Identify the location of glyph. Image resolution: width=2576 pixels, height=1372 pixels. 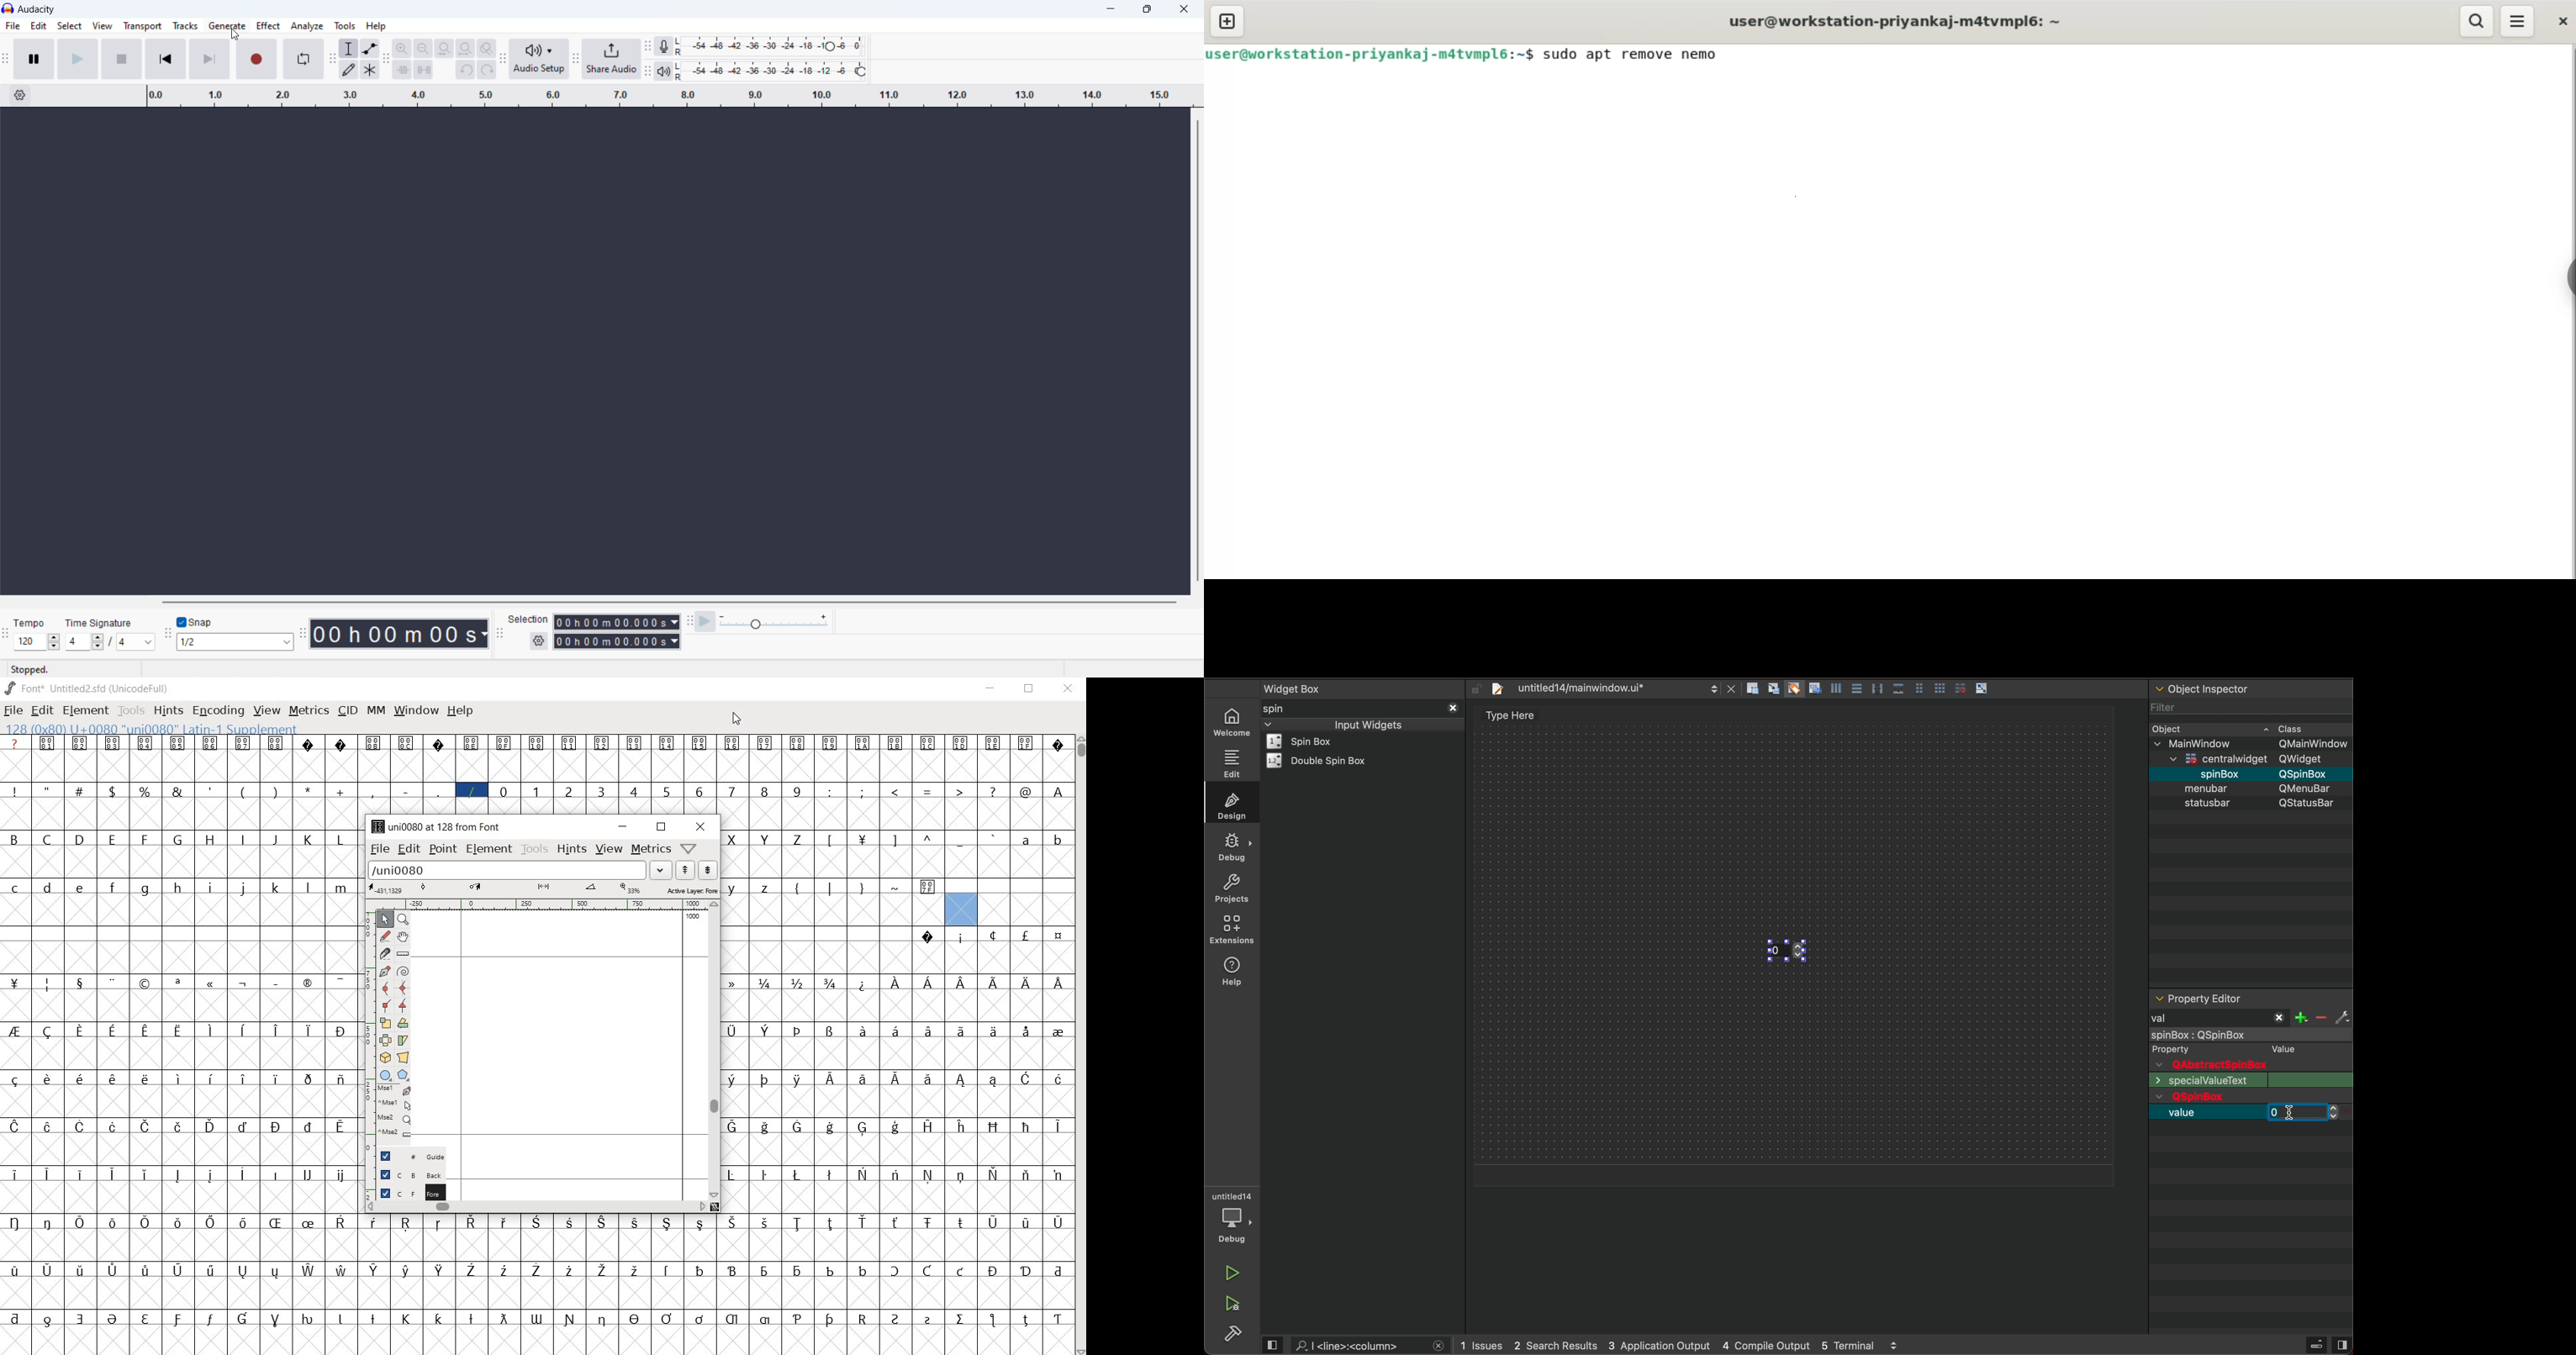
(831, 841).